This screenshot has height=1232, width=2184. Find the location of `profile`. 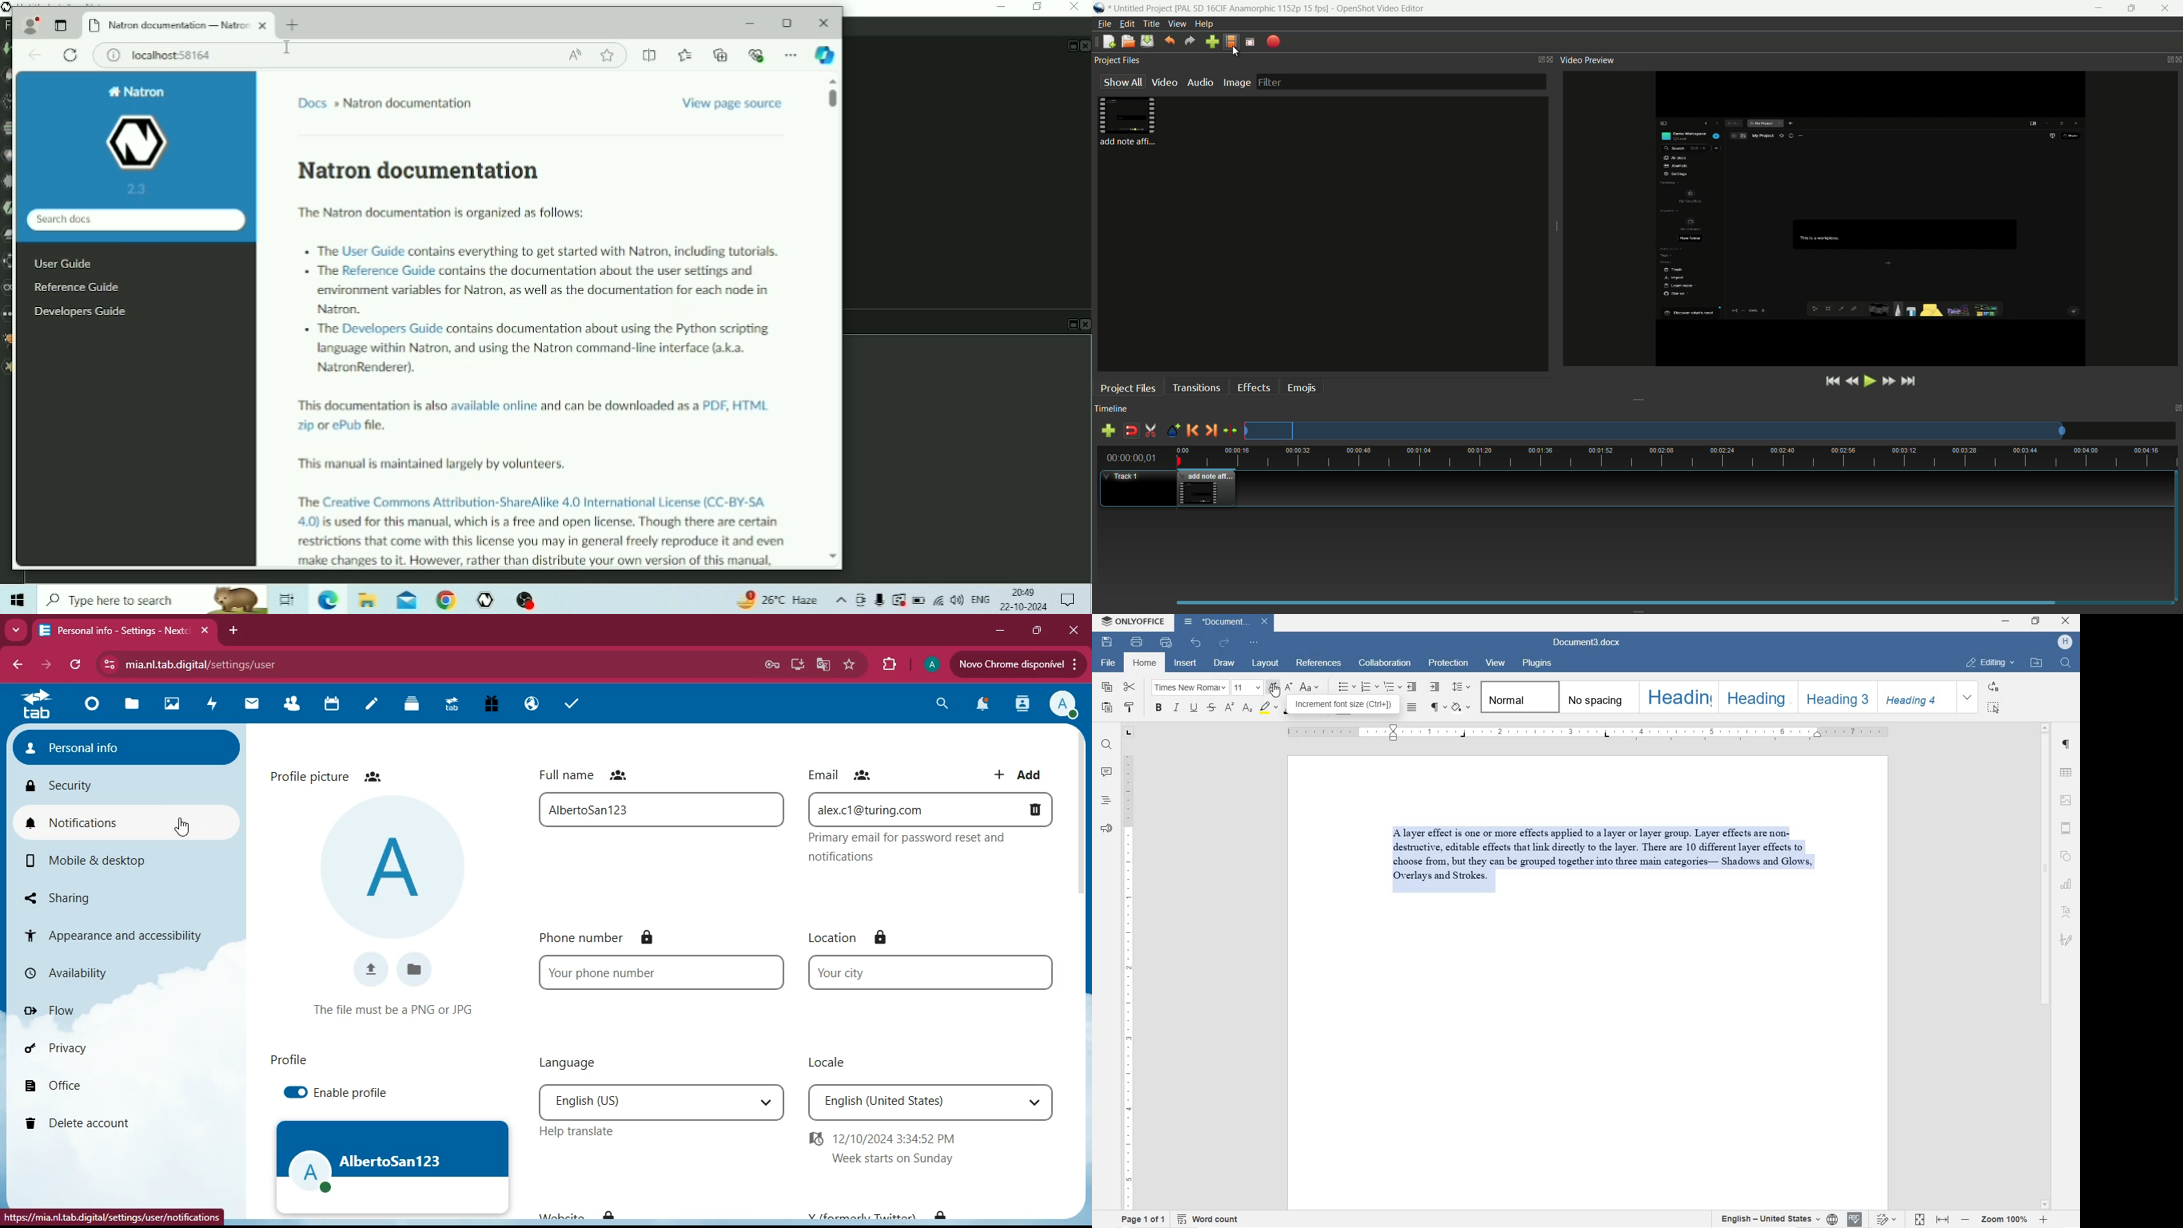

profile is located at coordinates (1064, 705).